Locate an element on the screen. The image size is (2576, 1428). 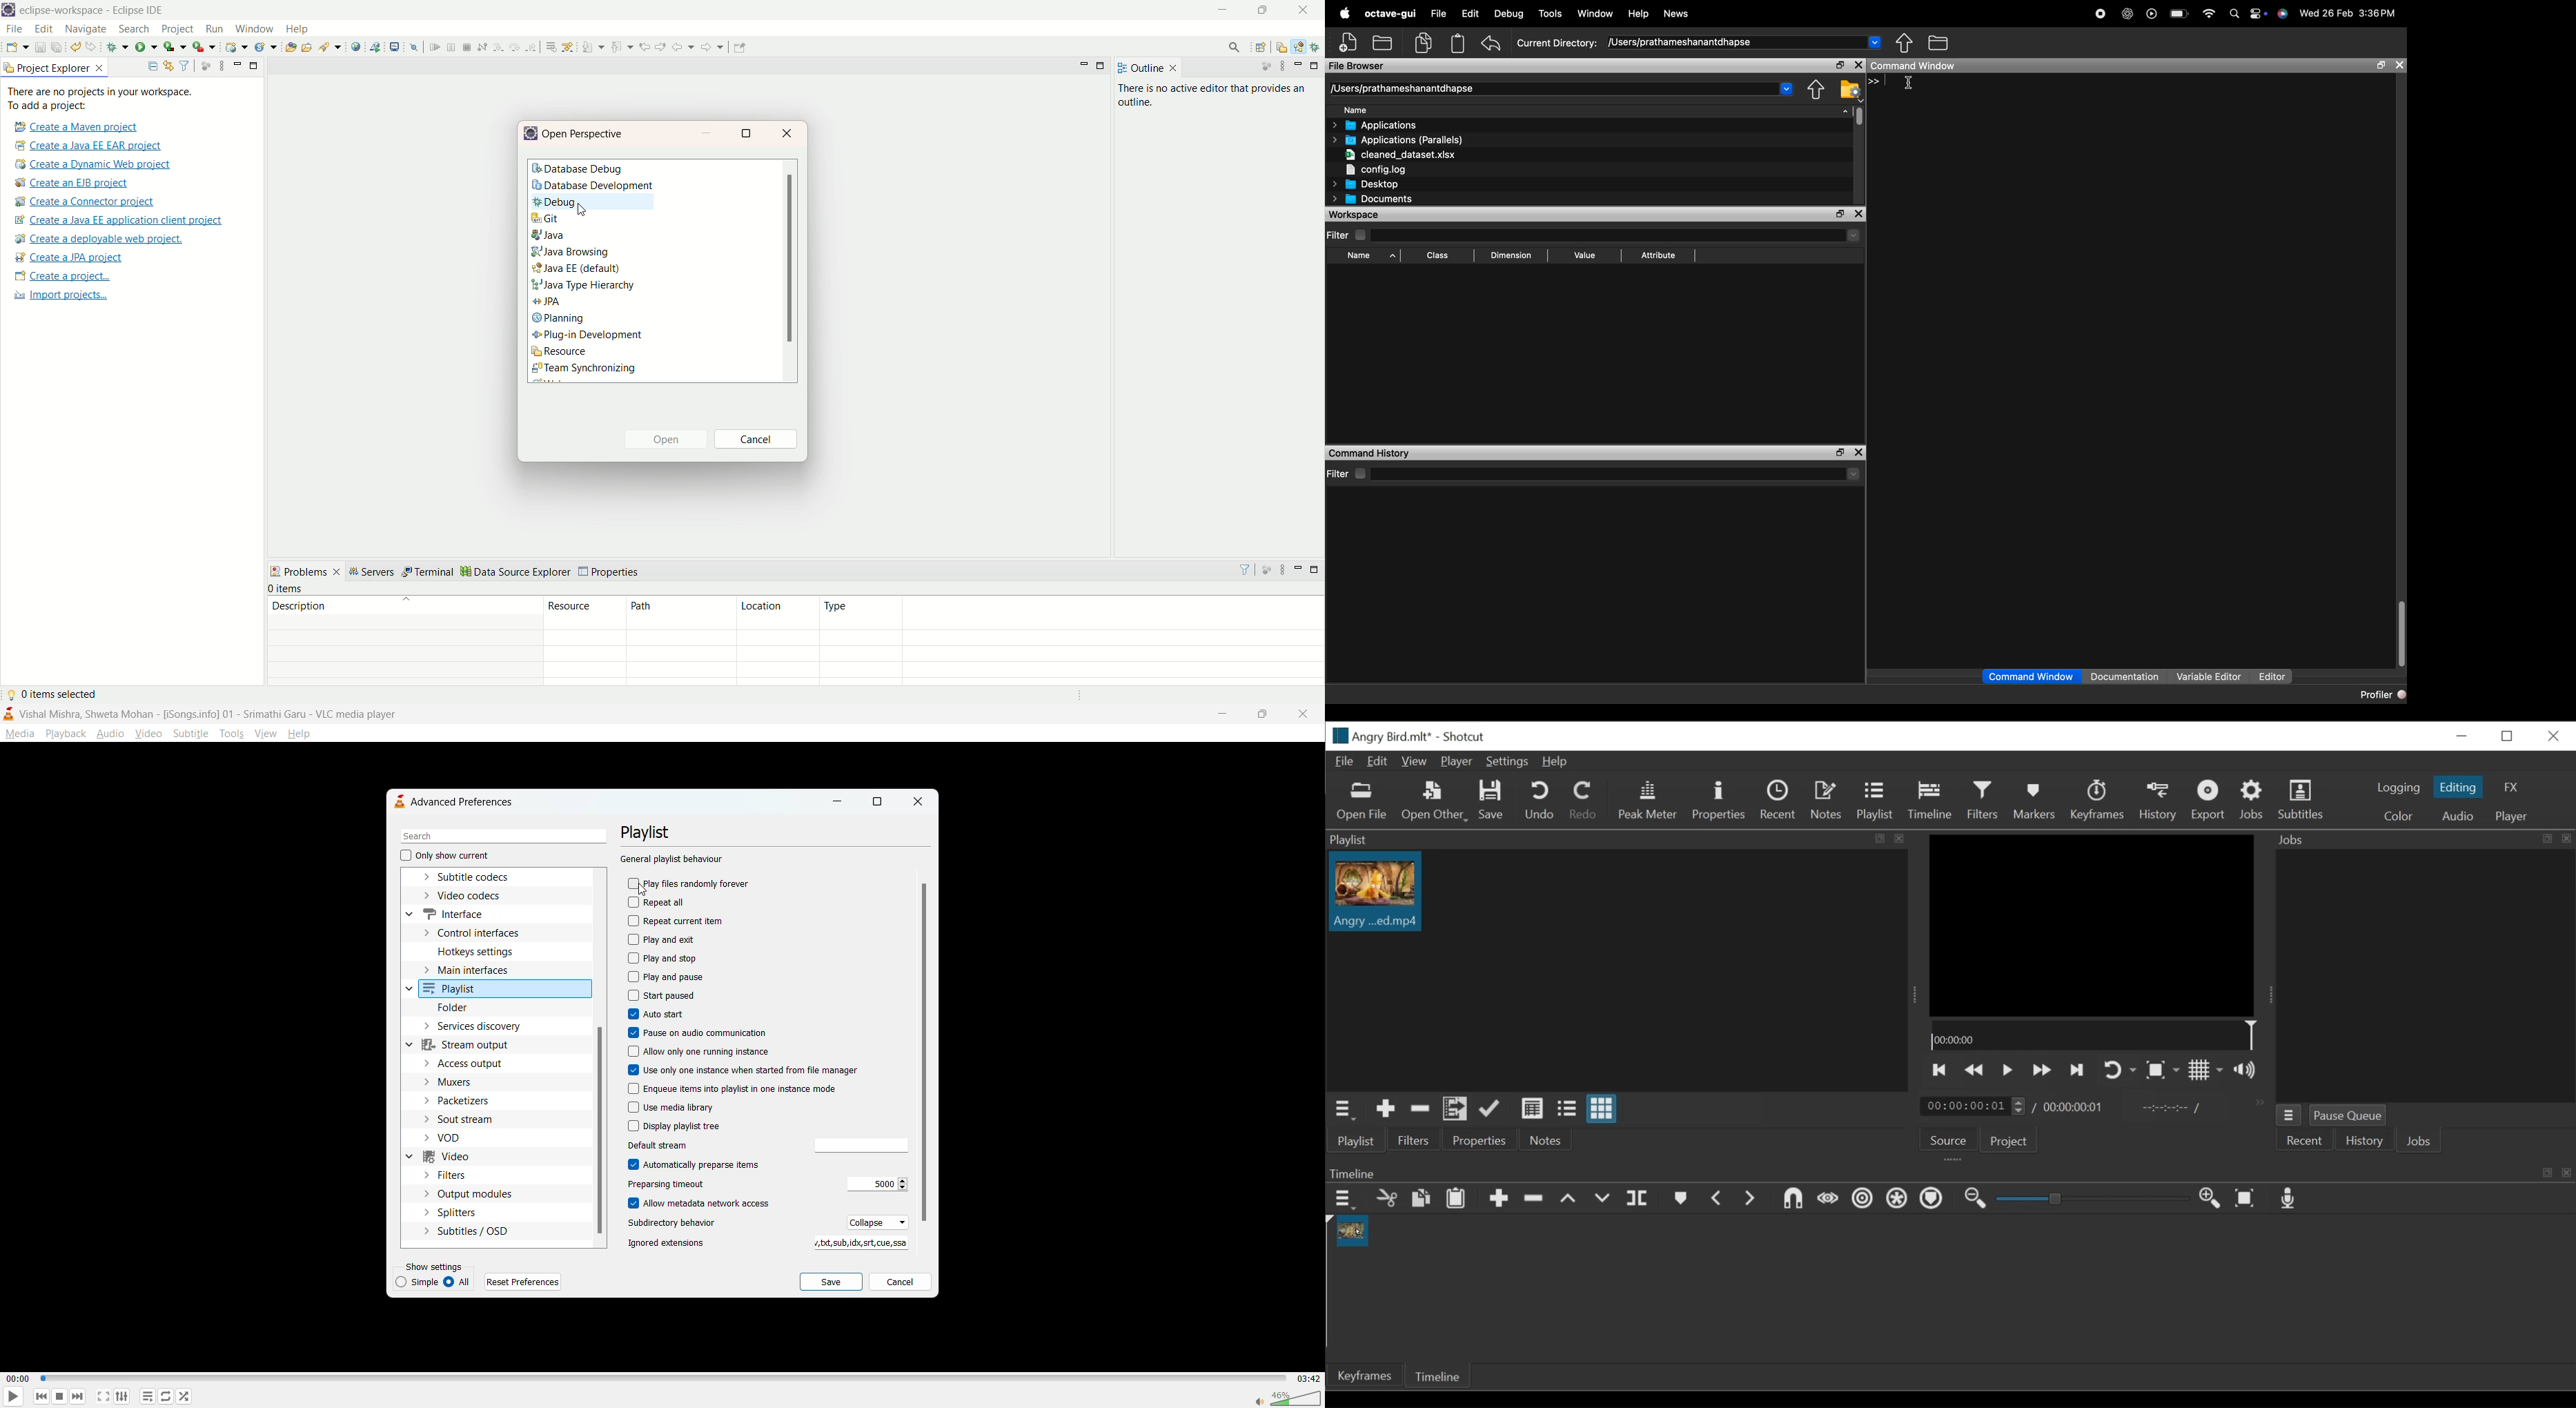
Playlist Panel is located at coordinates (1617, 840).